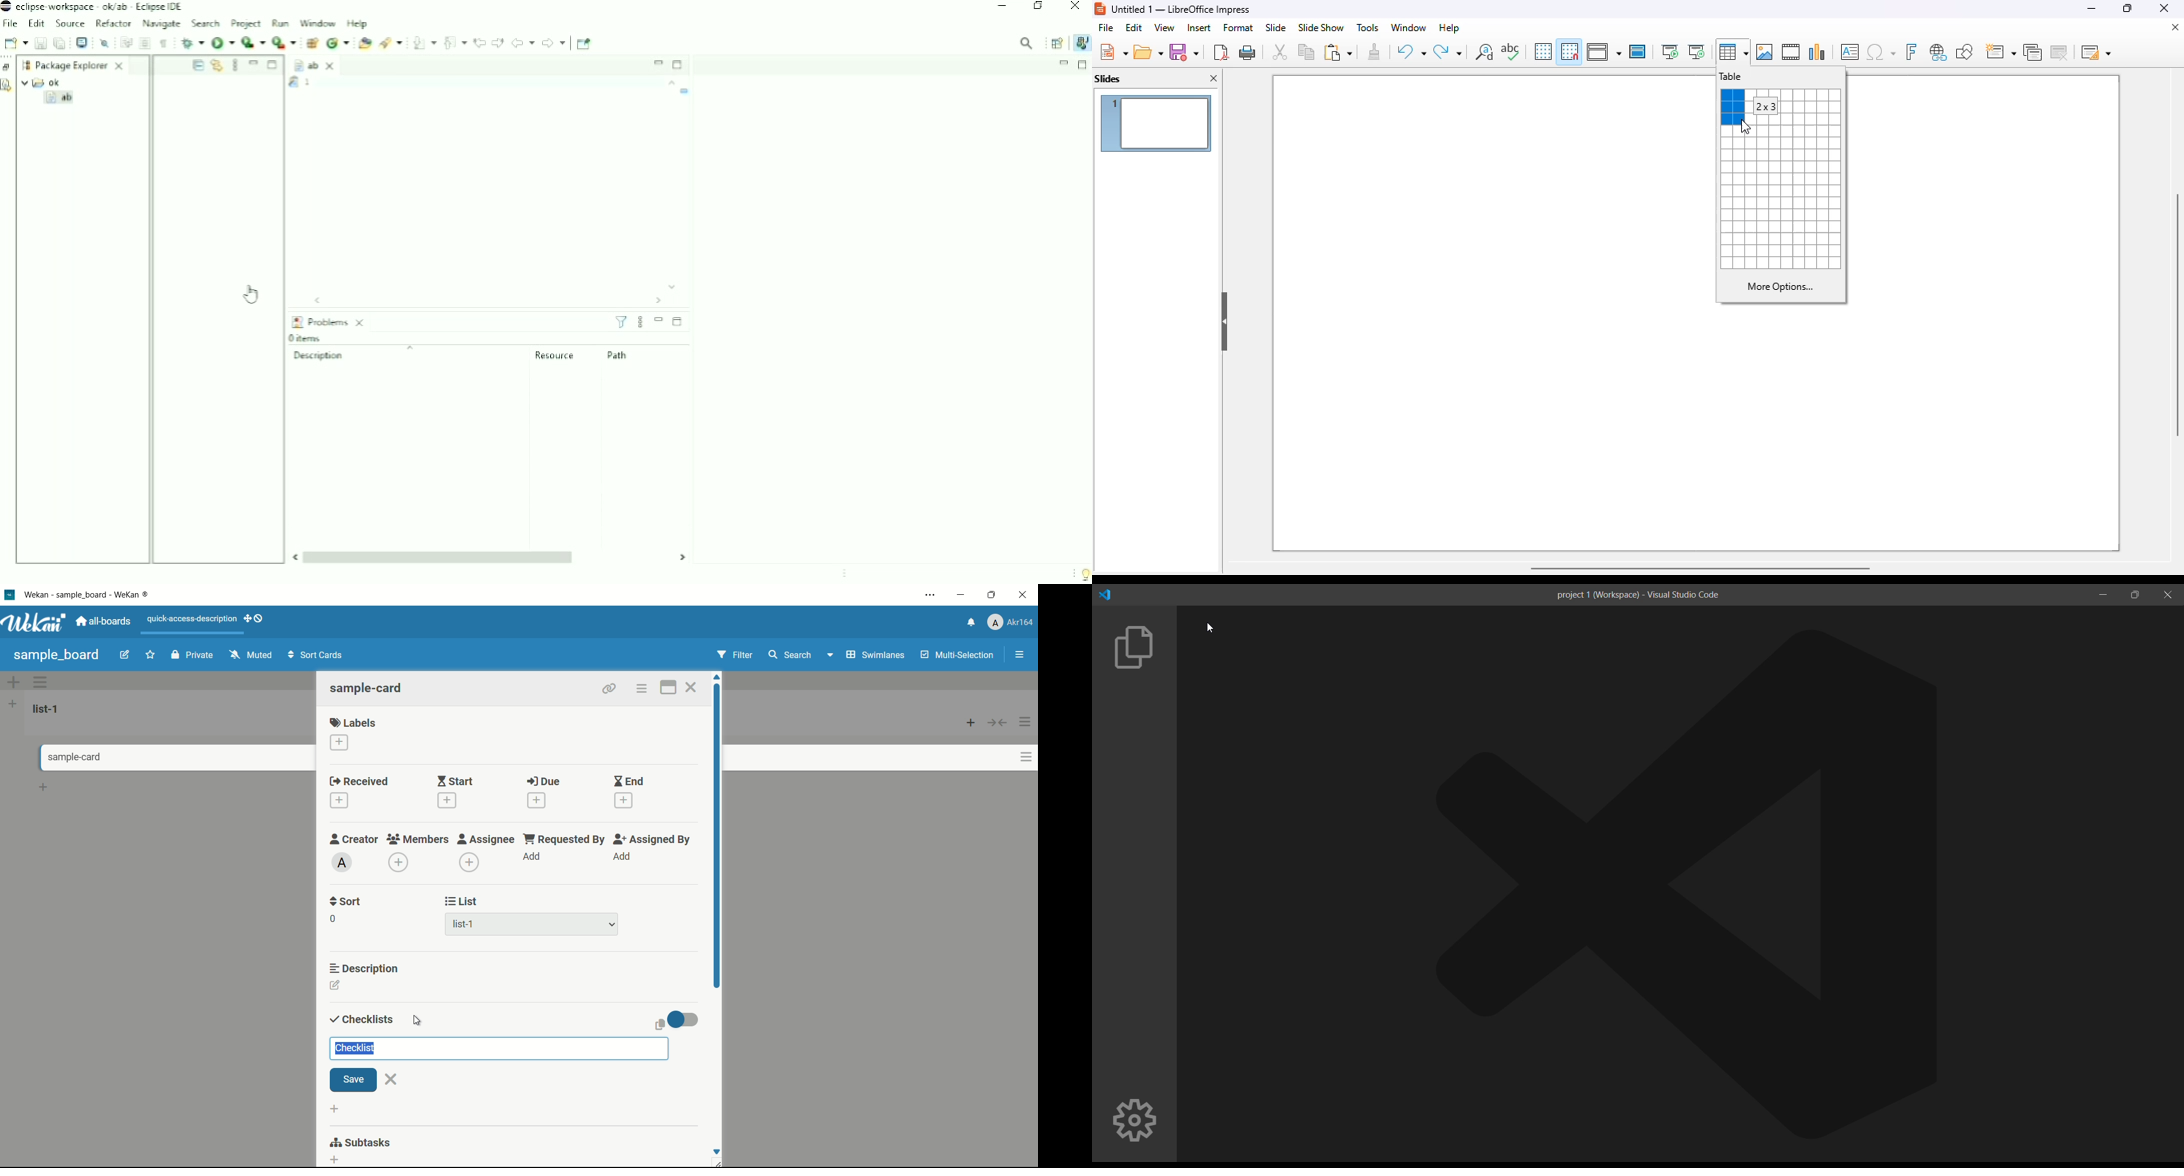  What do you see at coordinates (417, 1021) in the screenshot?
I see `cursor` at bounding box center [417, 1021].